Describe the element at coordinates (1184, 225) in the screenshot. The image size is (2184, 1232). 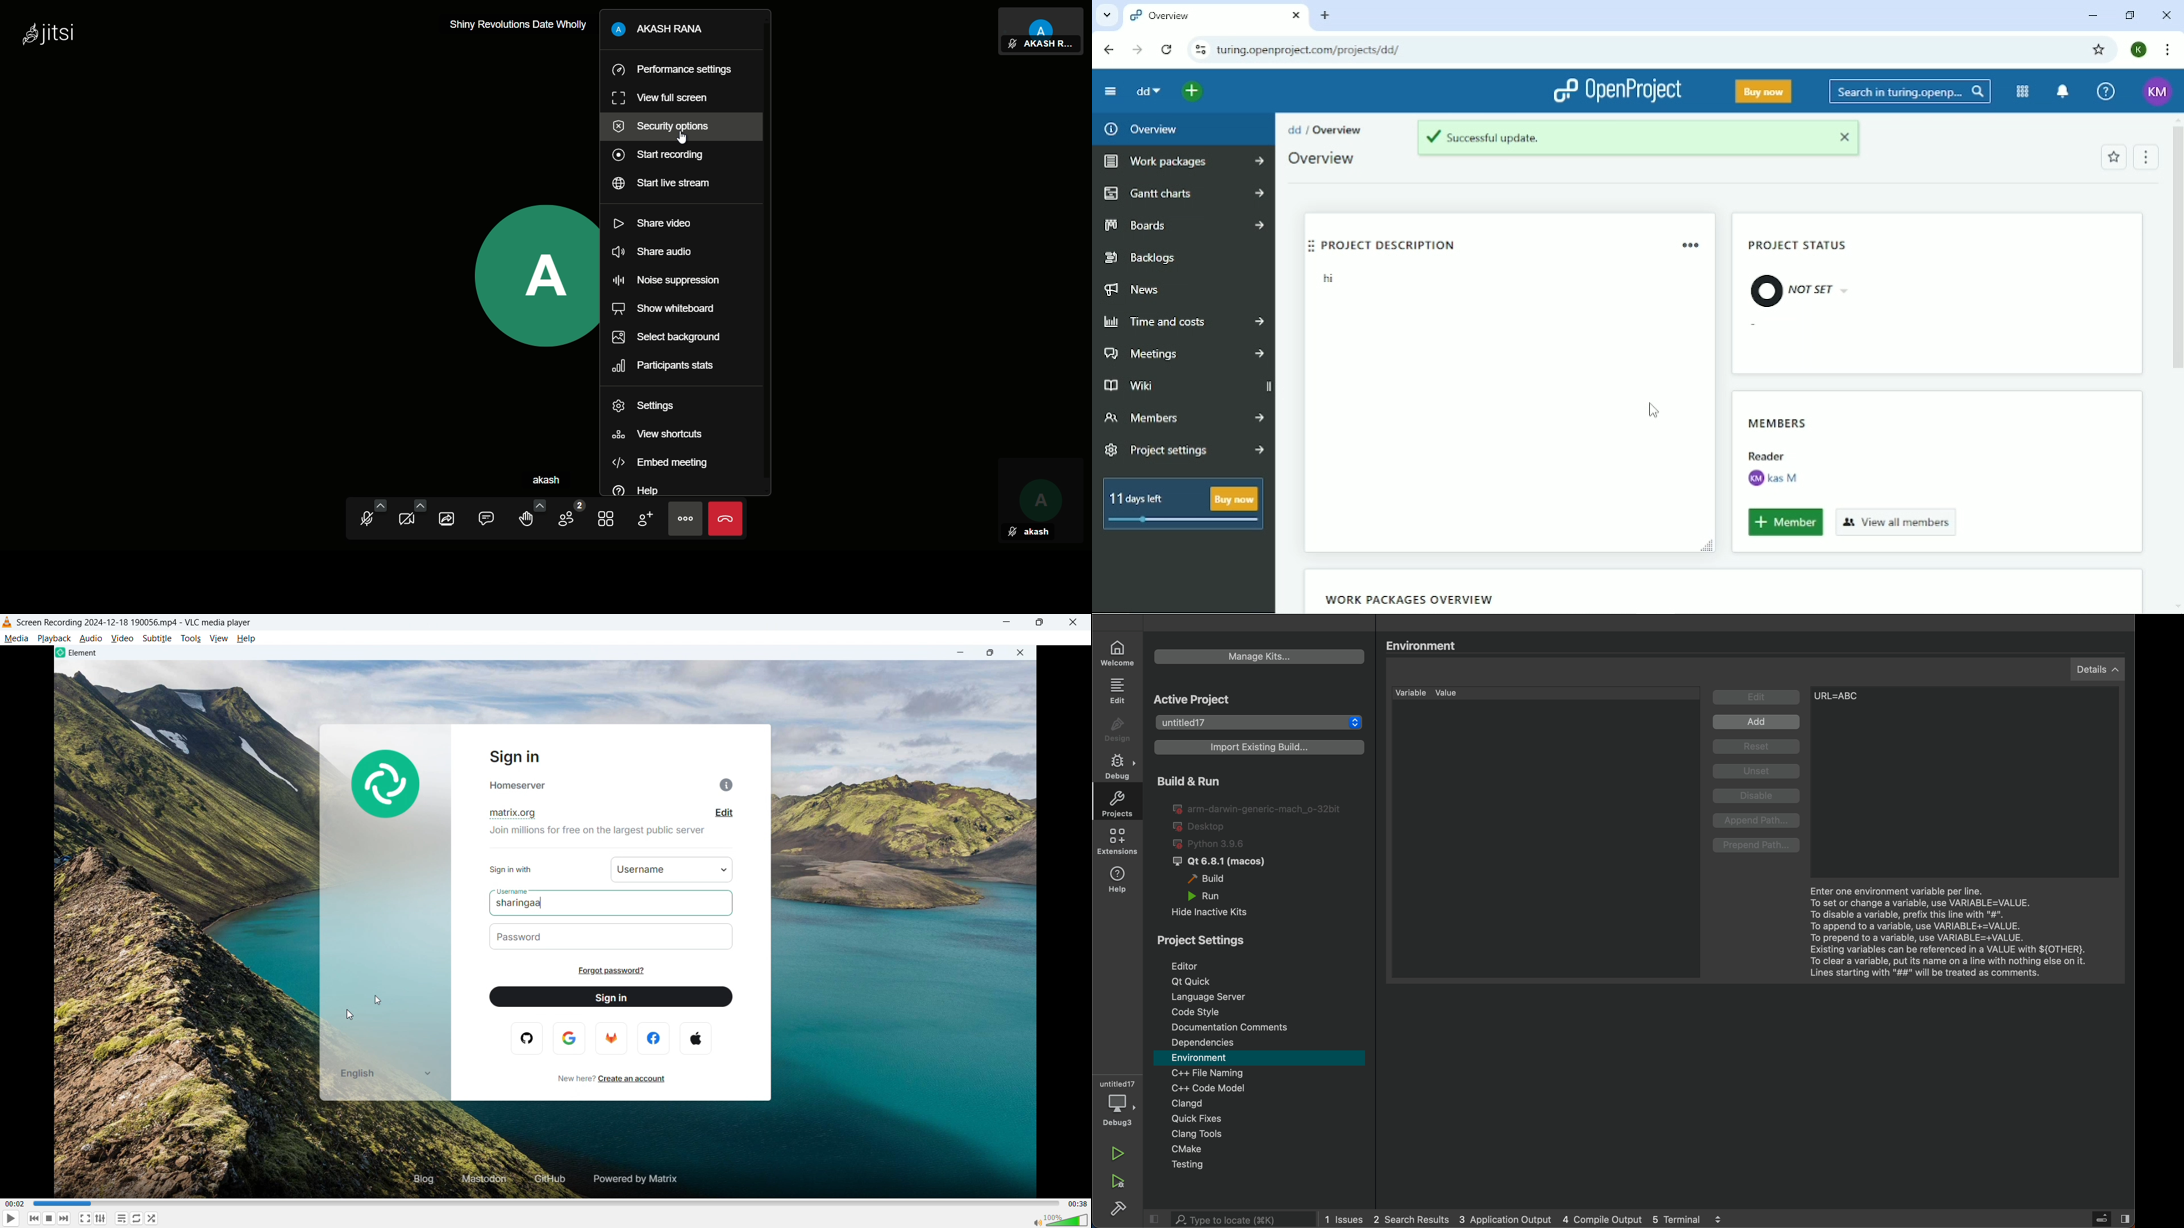
I see `Boards` at that location.